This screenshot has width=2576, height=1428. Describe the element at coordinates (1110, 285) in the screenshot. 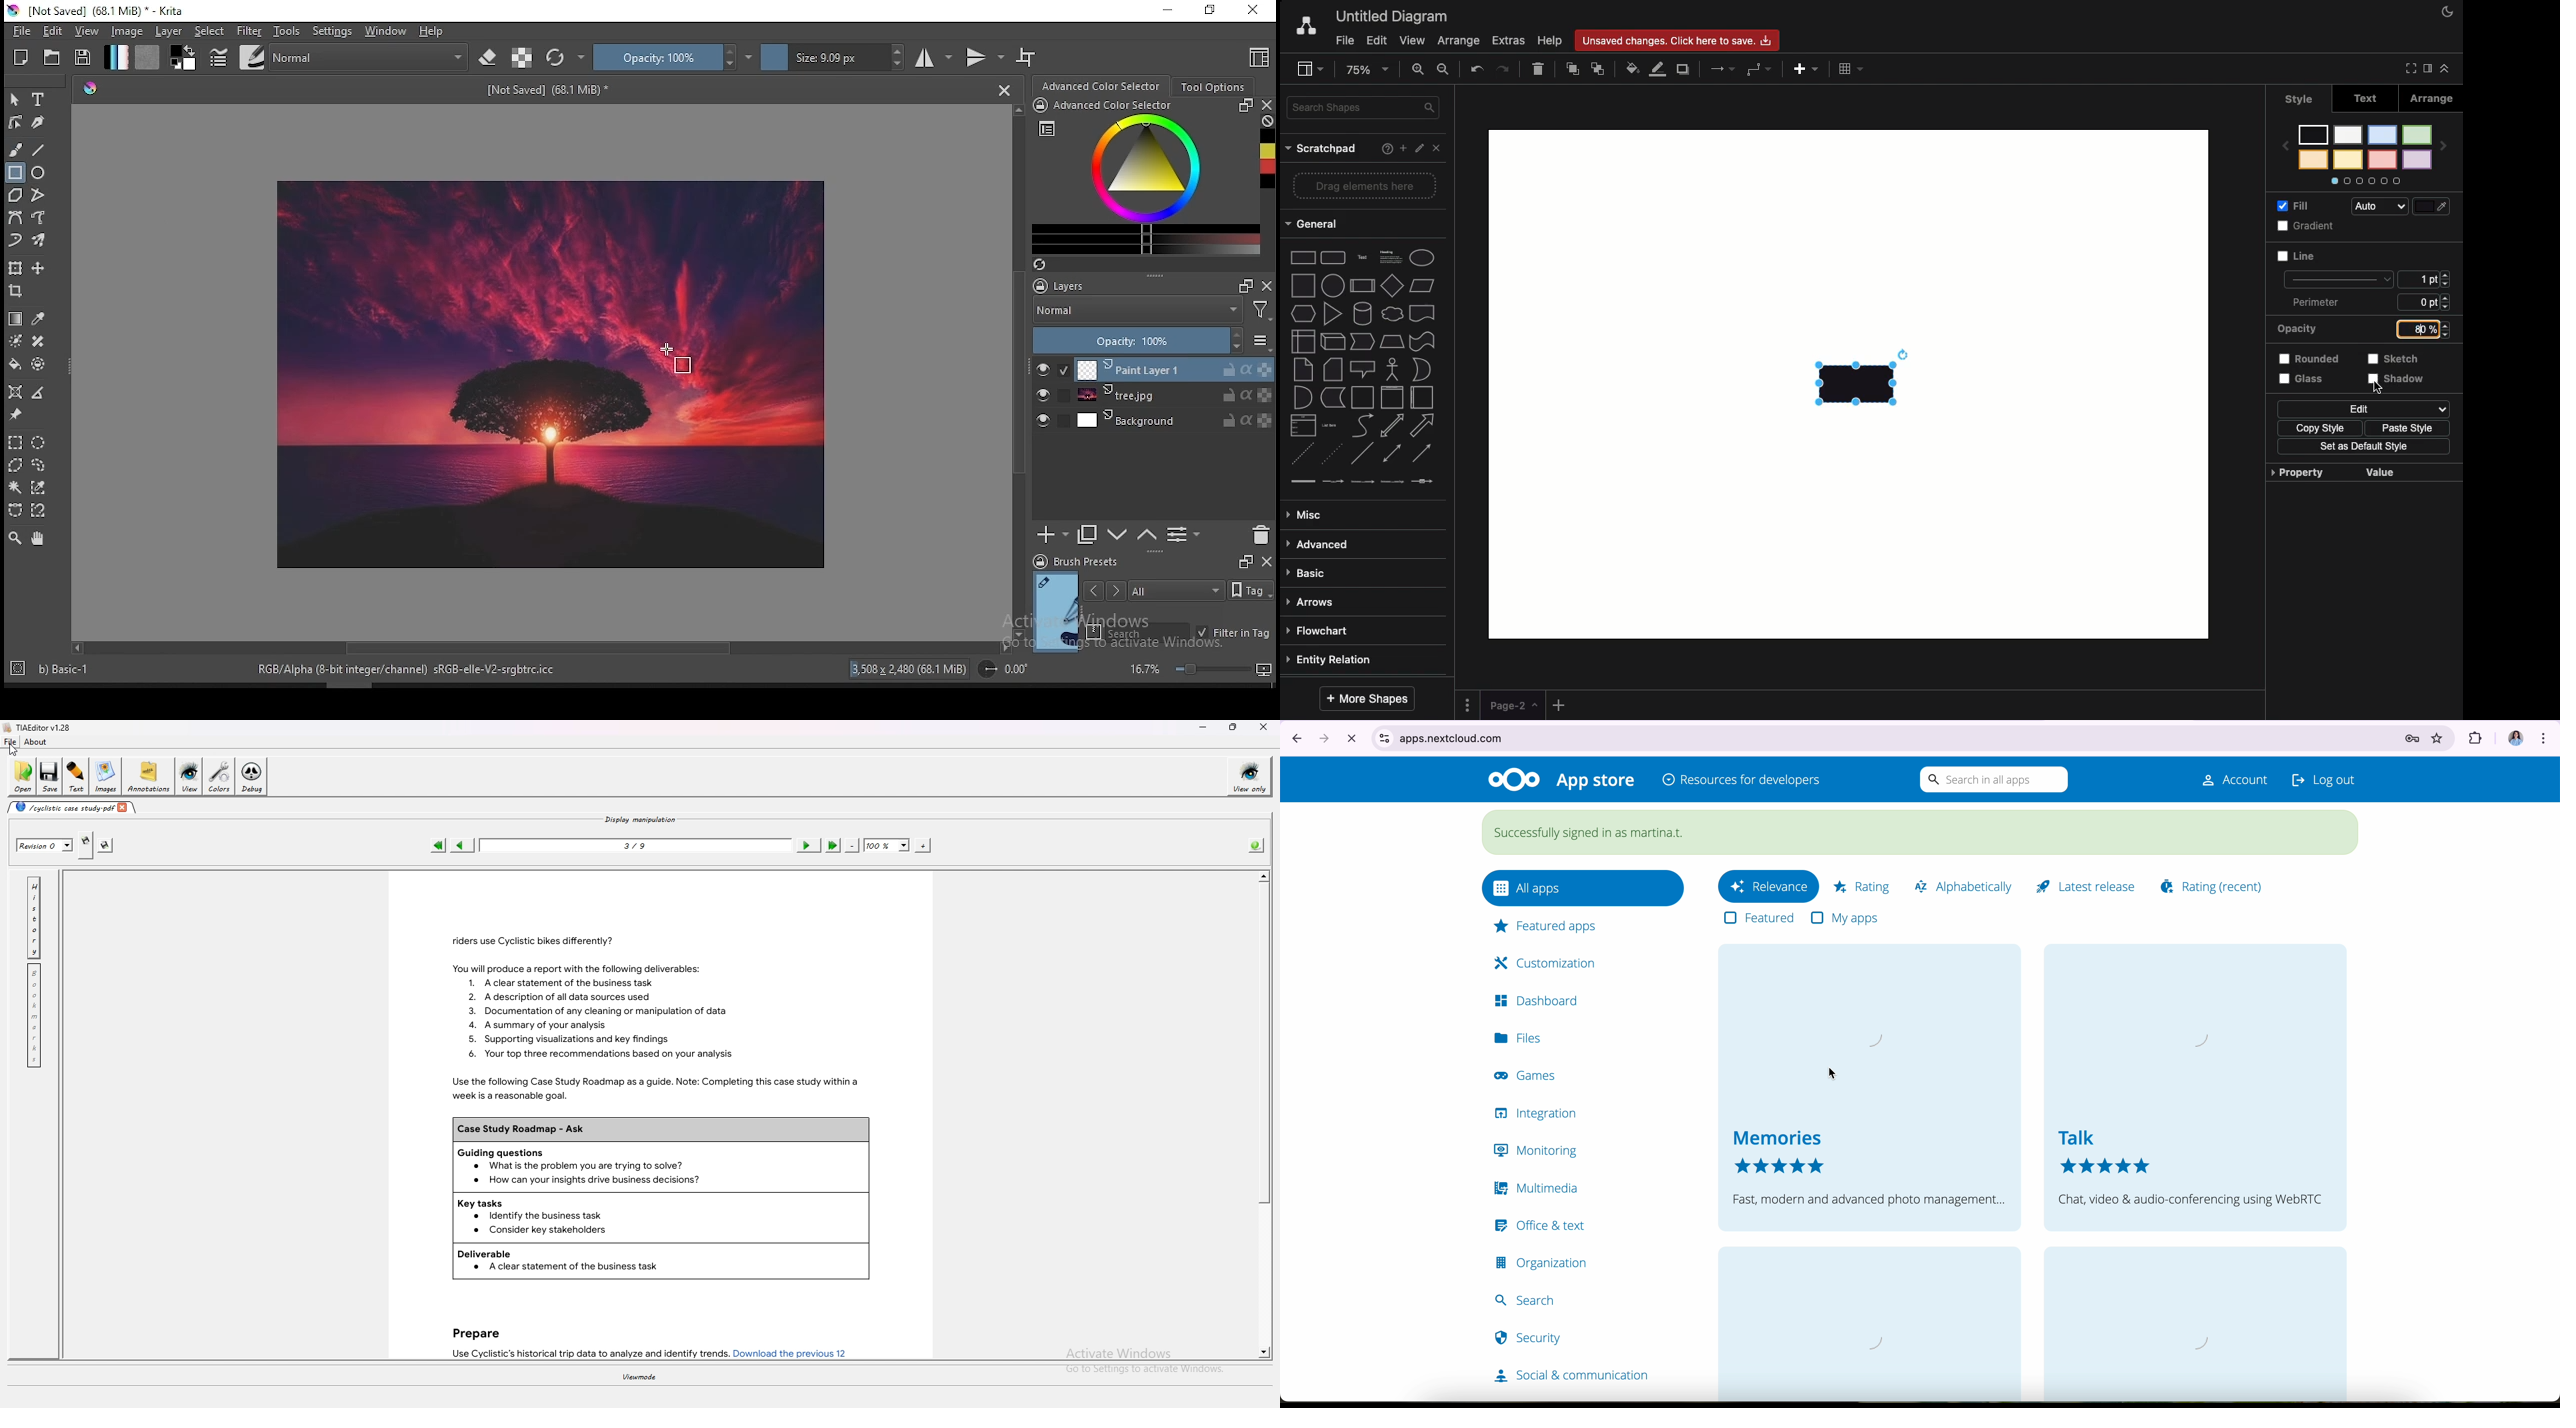

I see `layers` at that location.